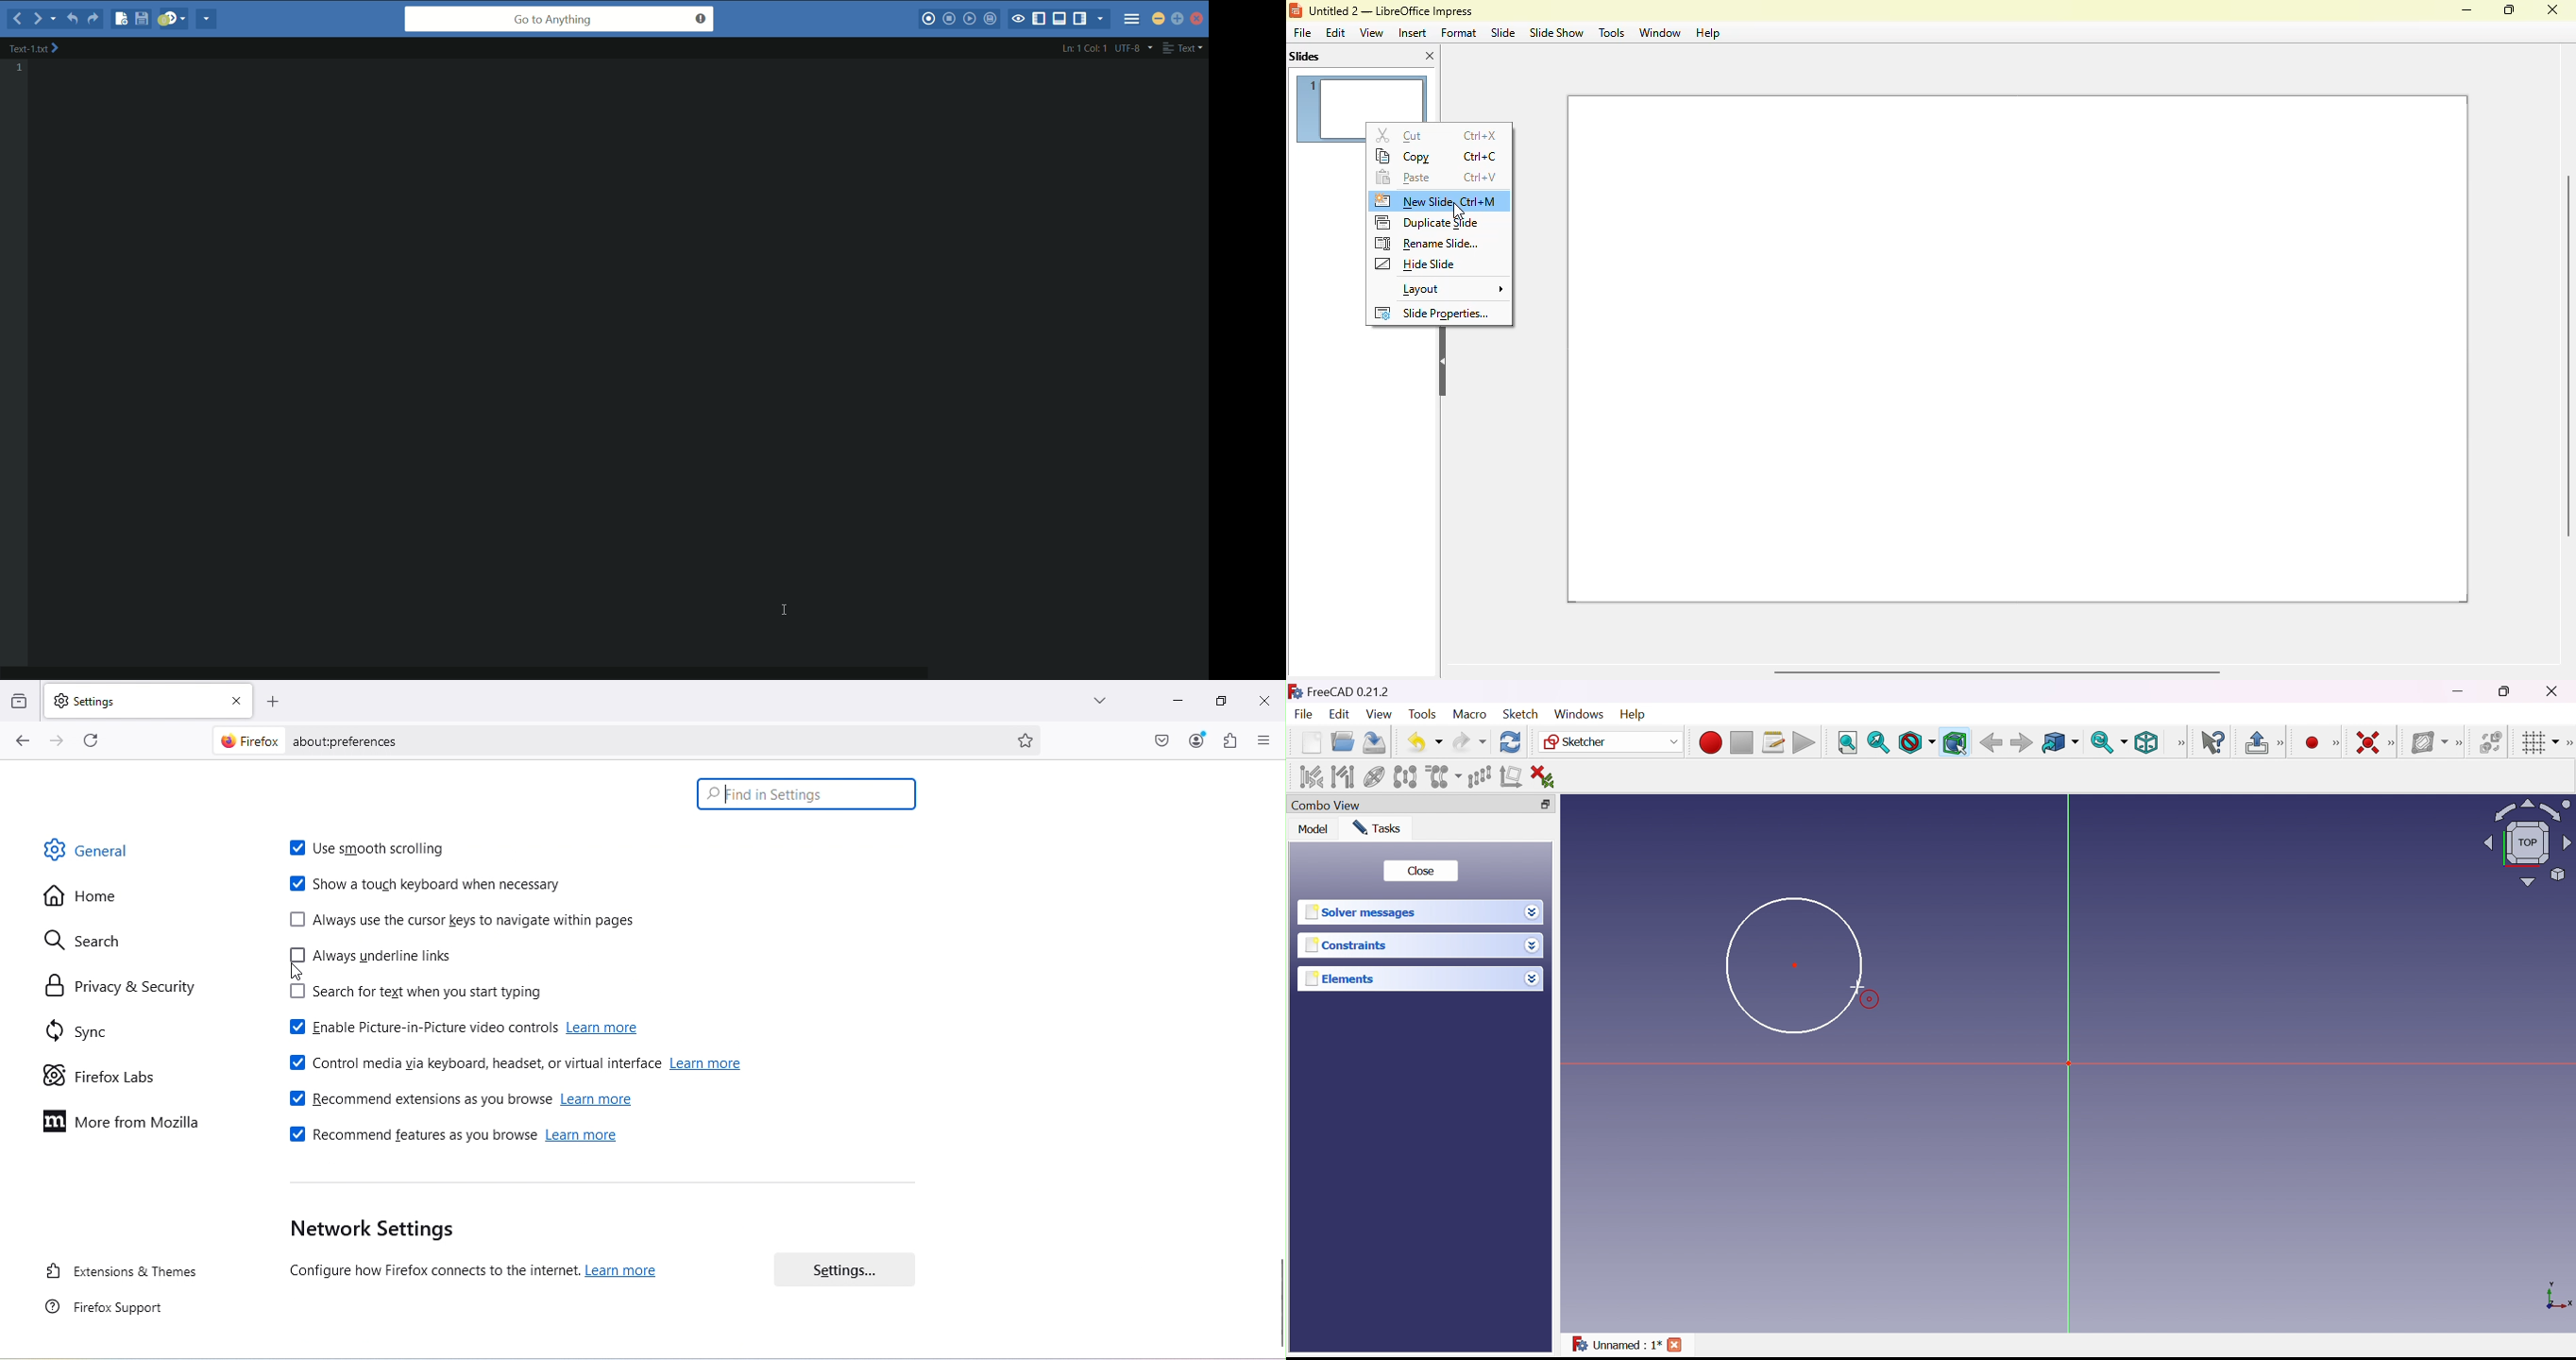  Describe the element at coordinates (297, 975) in the screenshot. I see `cursor` at that location.